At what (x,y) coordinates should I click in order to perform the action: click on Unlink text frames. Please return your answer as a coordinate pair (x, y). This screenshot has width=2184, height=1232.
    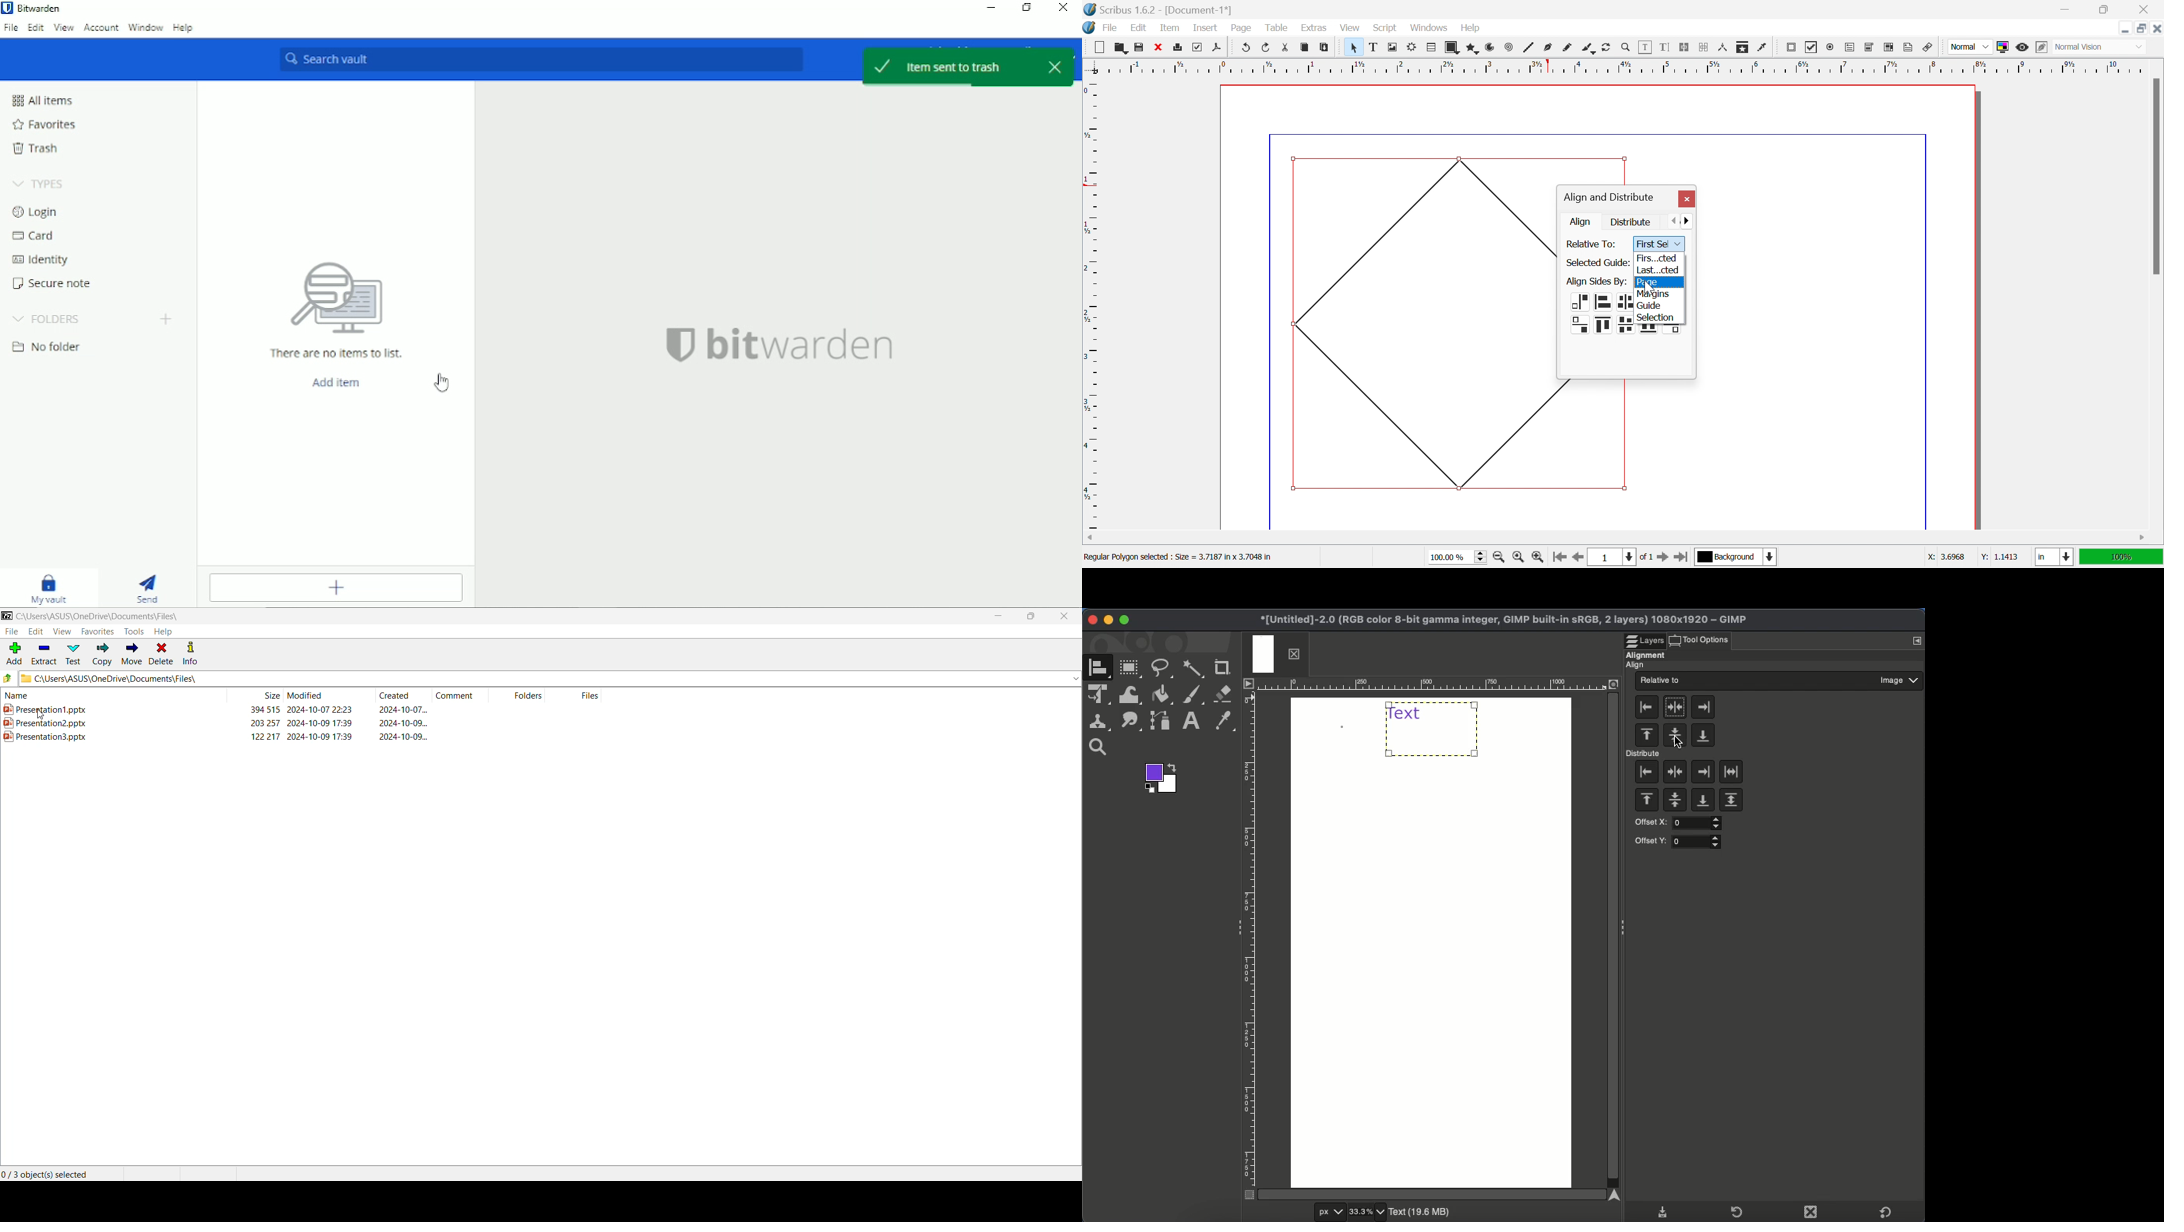
    Looking at the image, I should click on (1704, 47).